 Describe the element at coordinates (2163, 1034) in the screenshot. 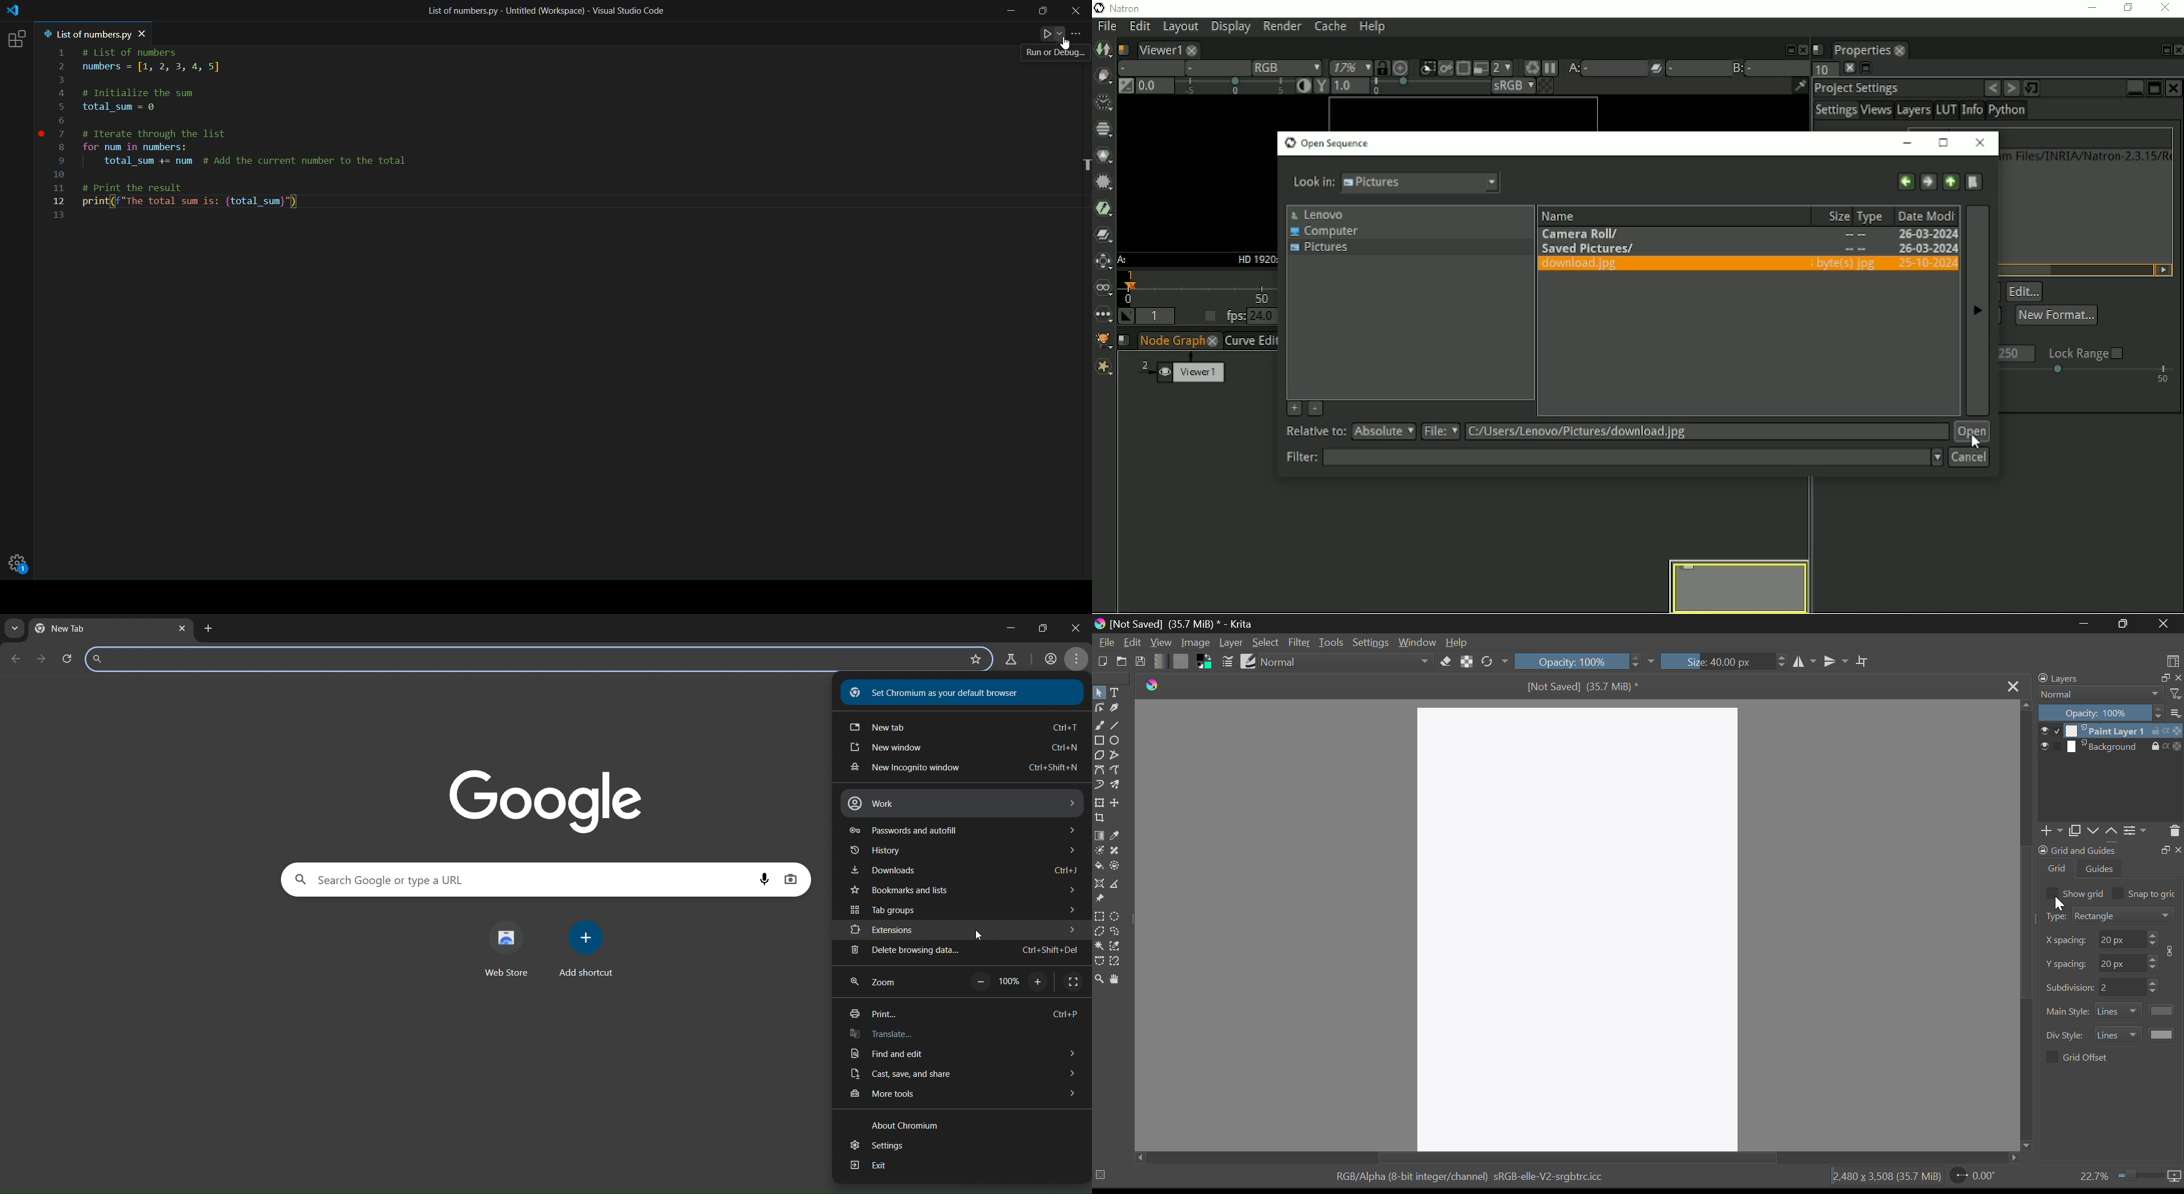

I see `color` at that location.